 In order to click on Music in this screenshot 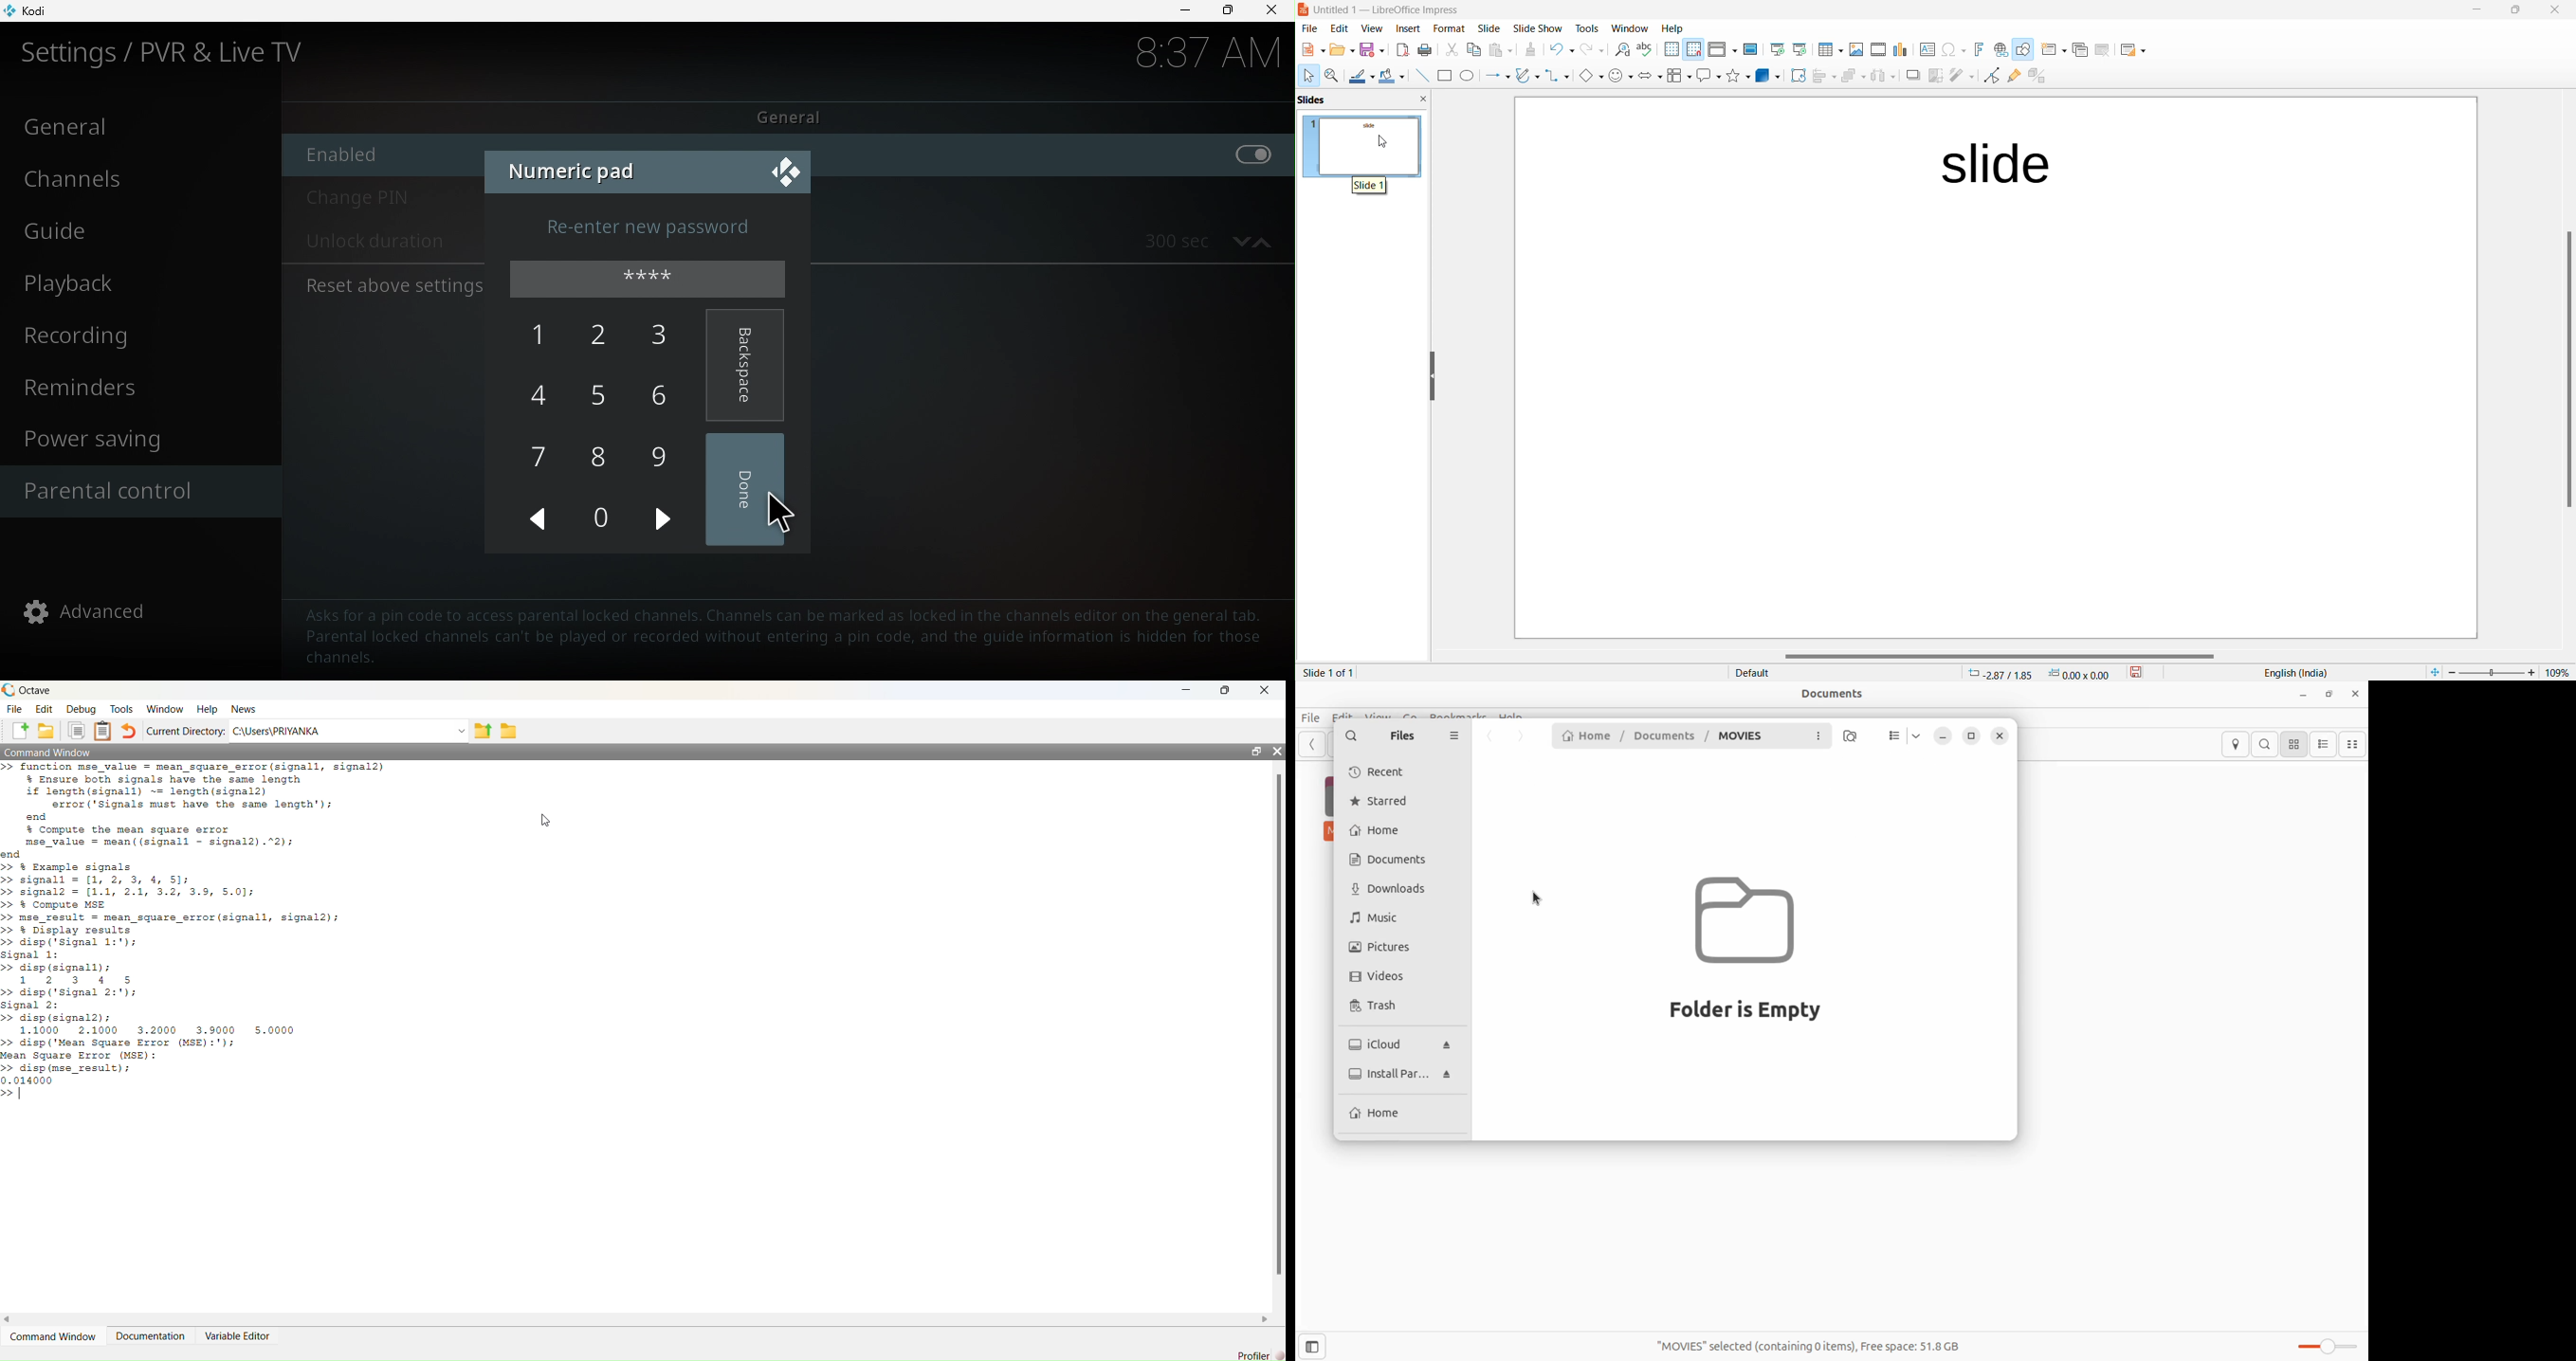, I will do `click(1383, 918)`.